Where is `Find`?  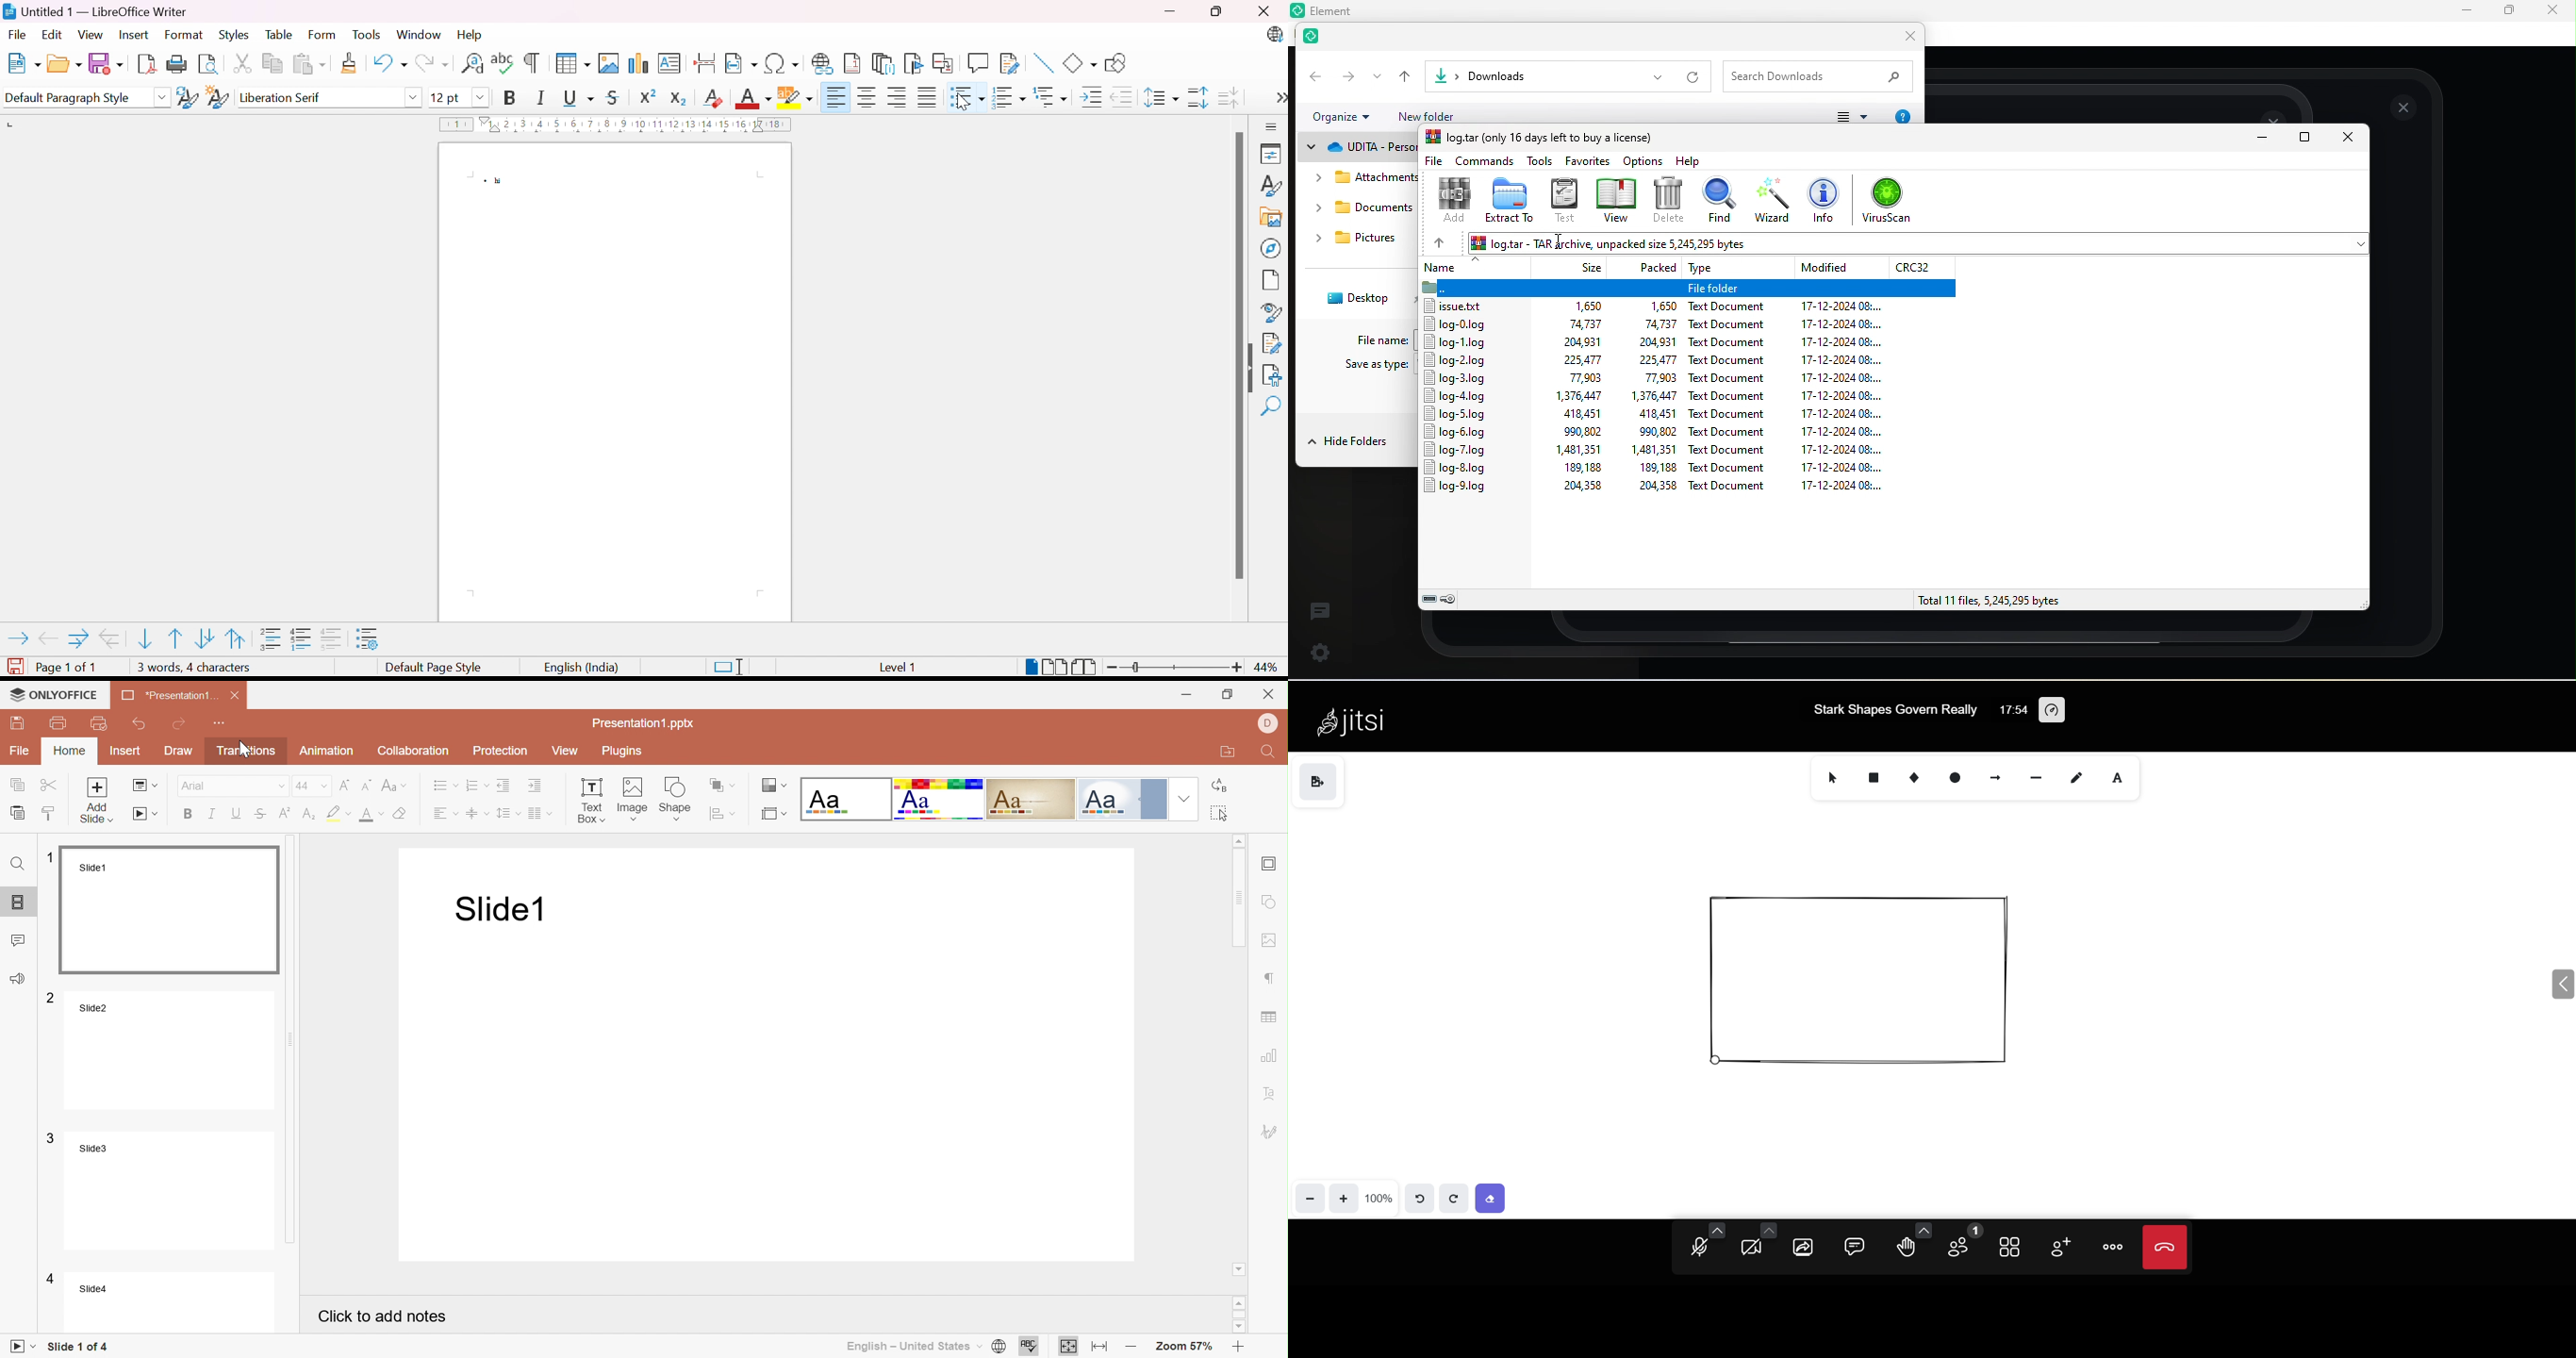 Find is located at coordinates (1271, 751).